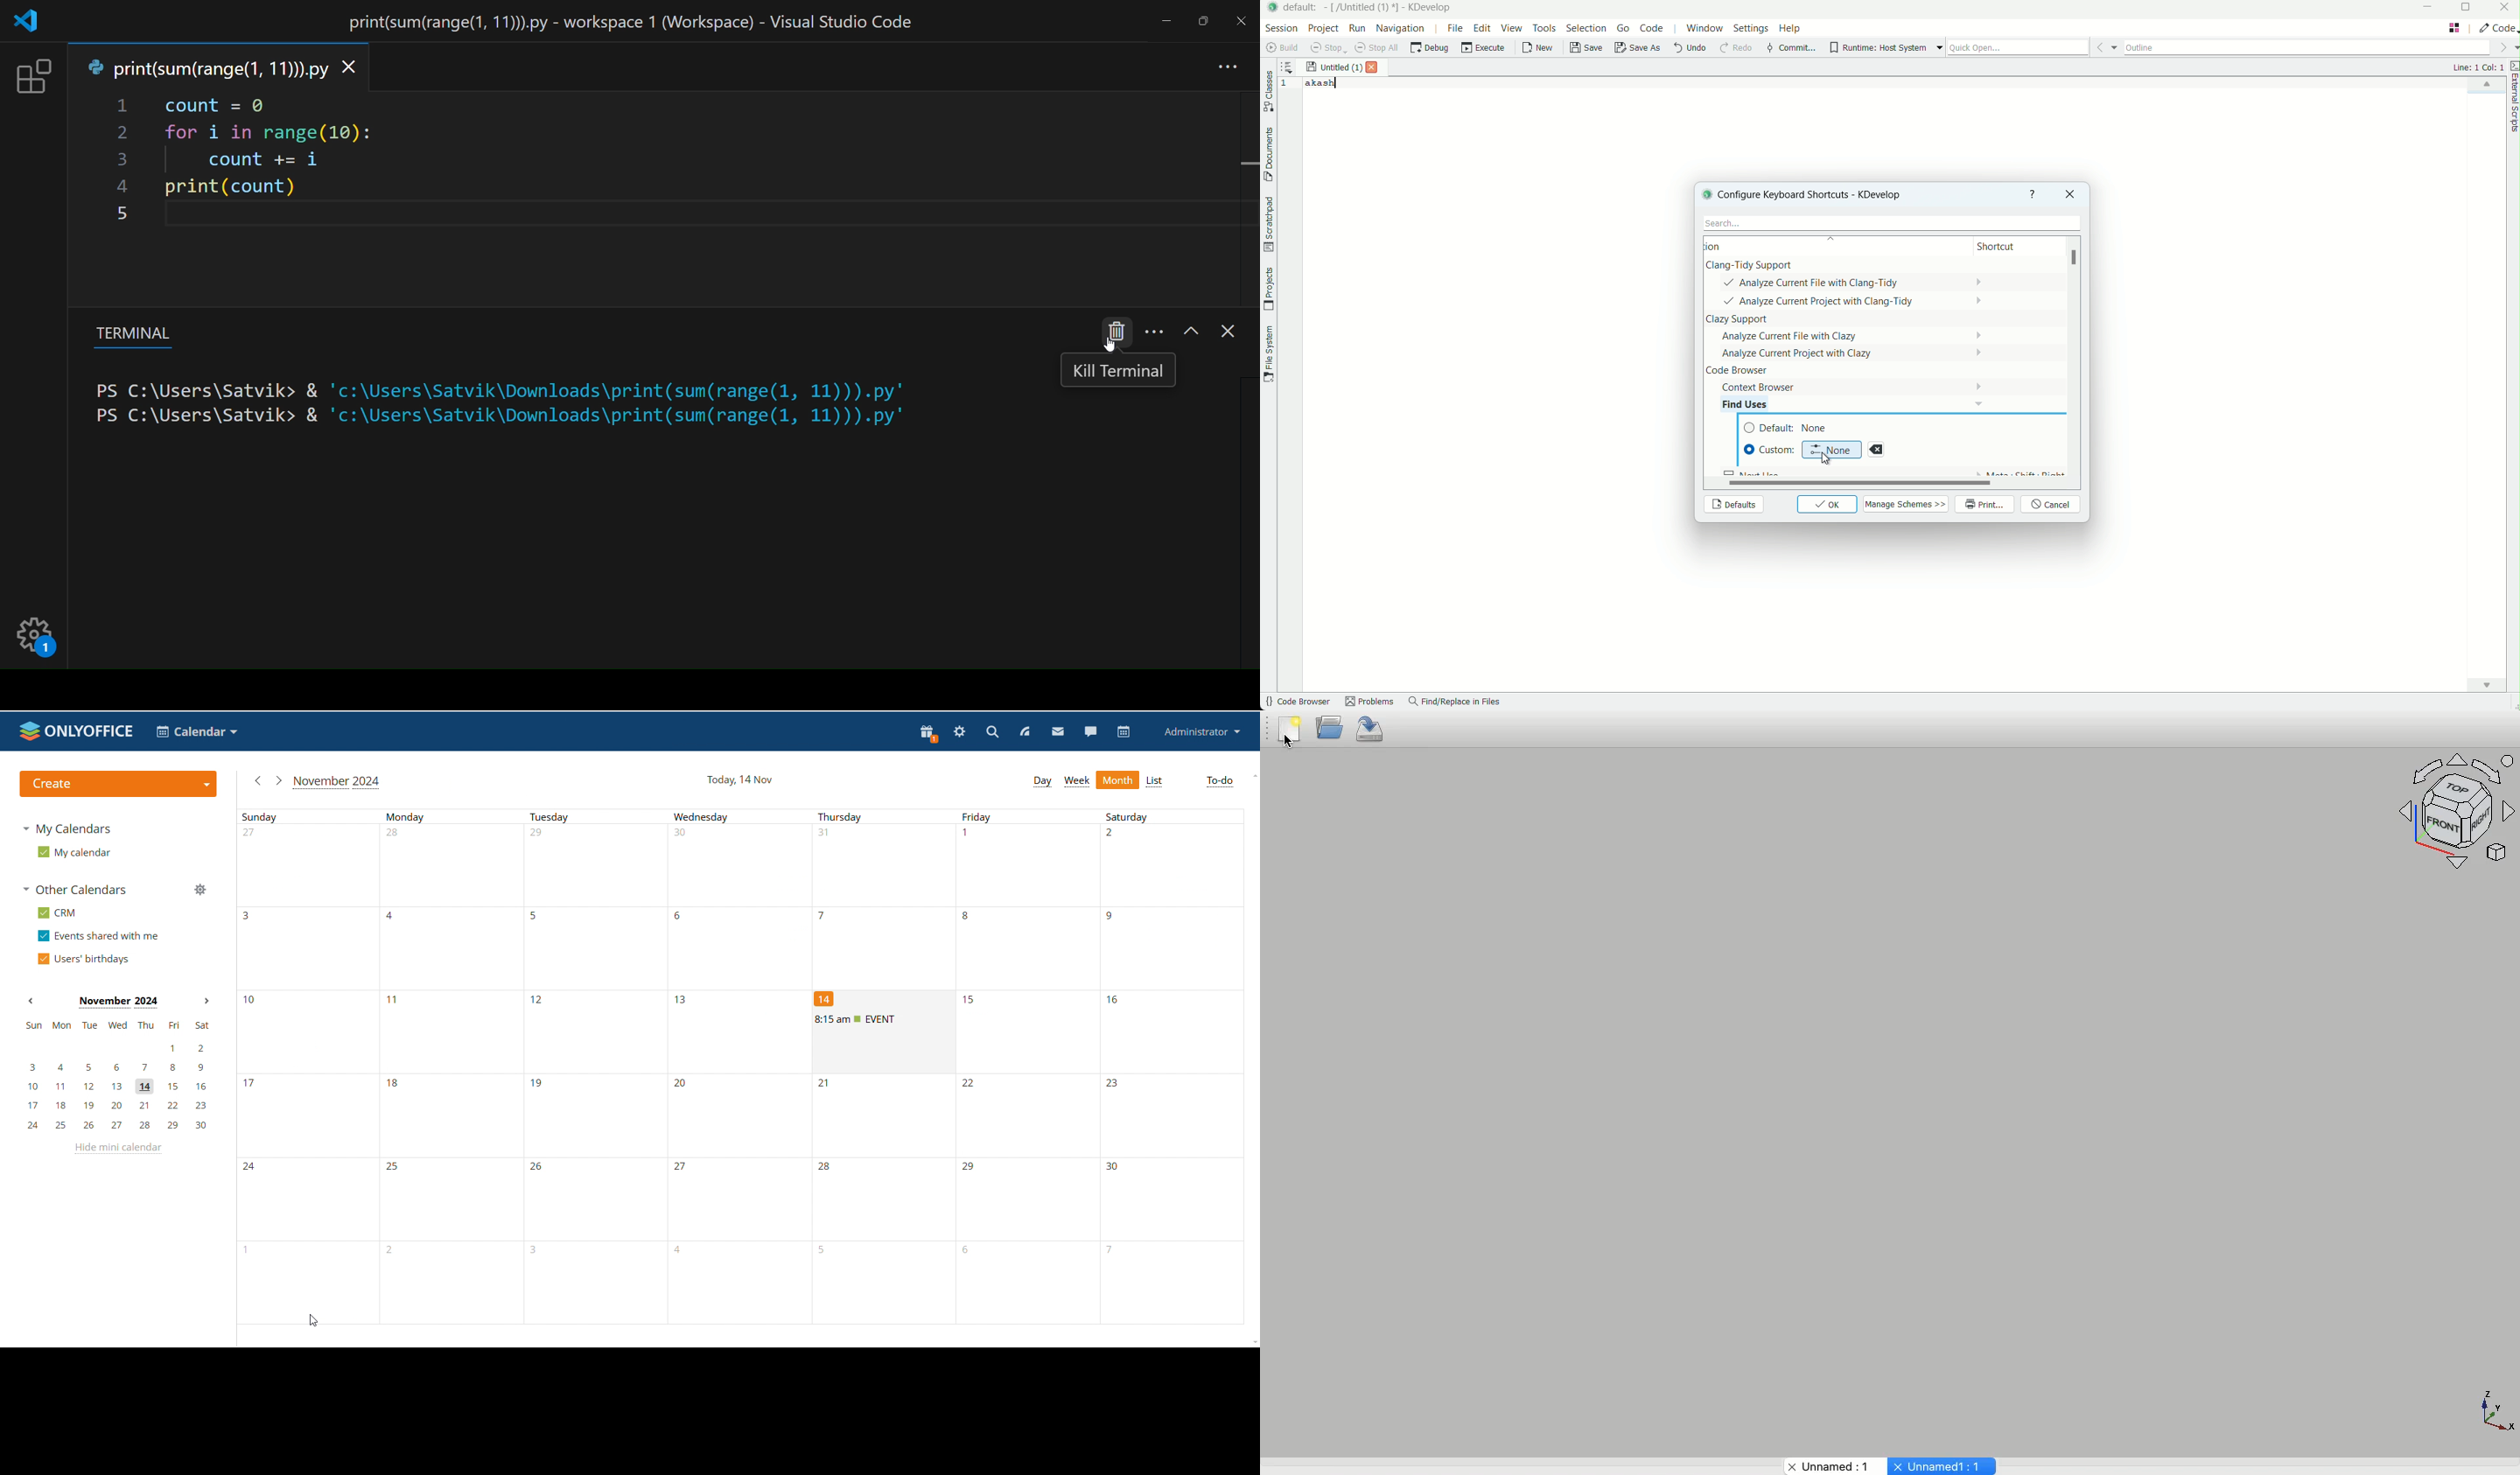 Image resolution: width=2520 pixels, height=1484 pixels. I want to click on Open, so click(1328, 731).